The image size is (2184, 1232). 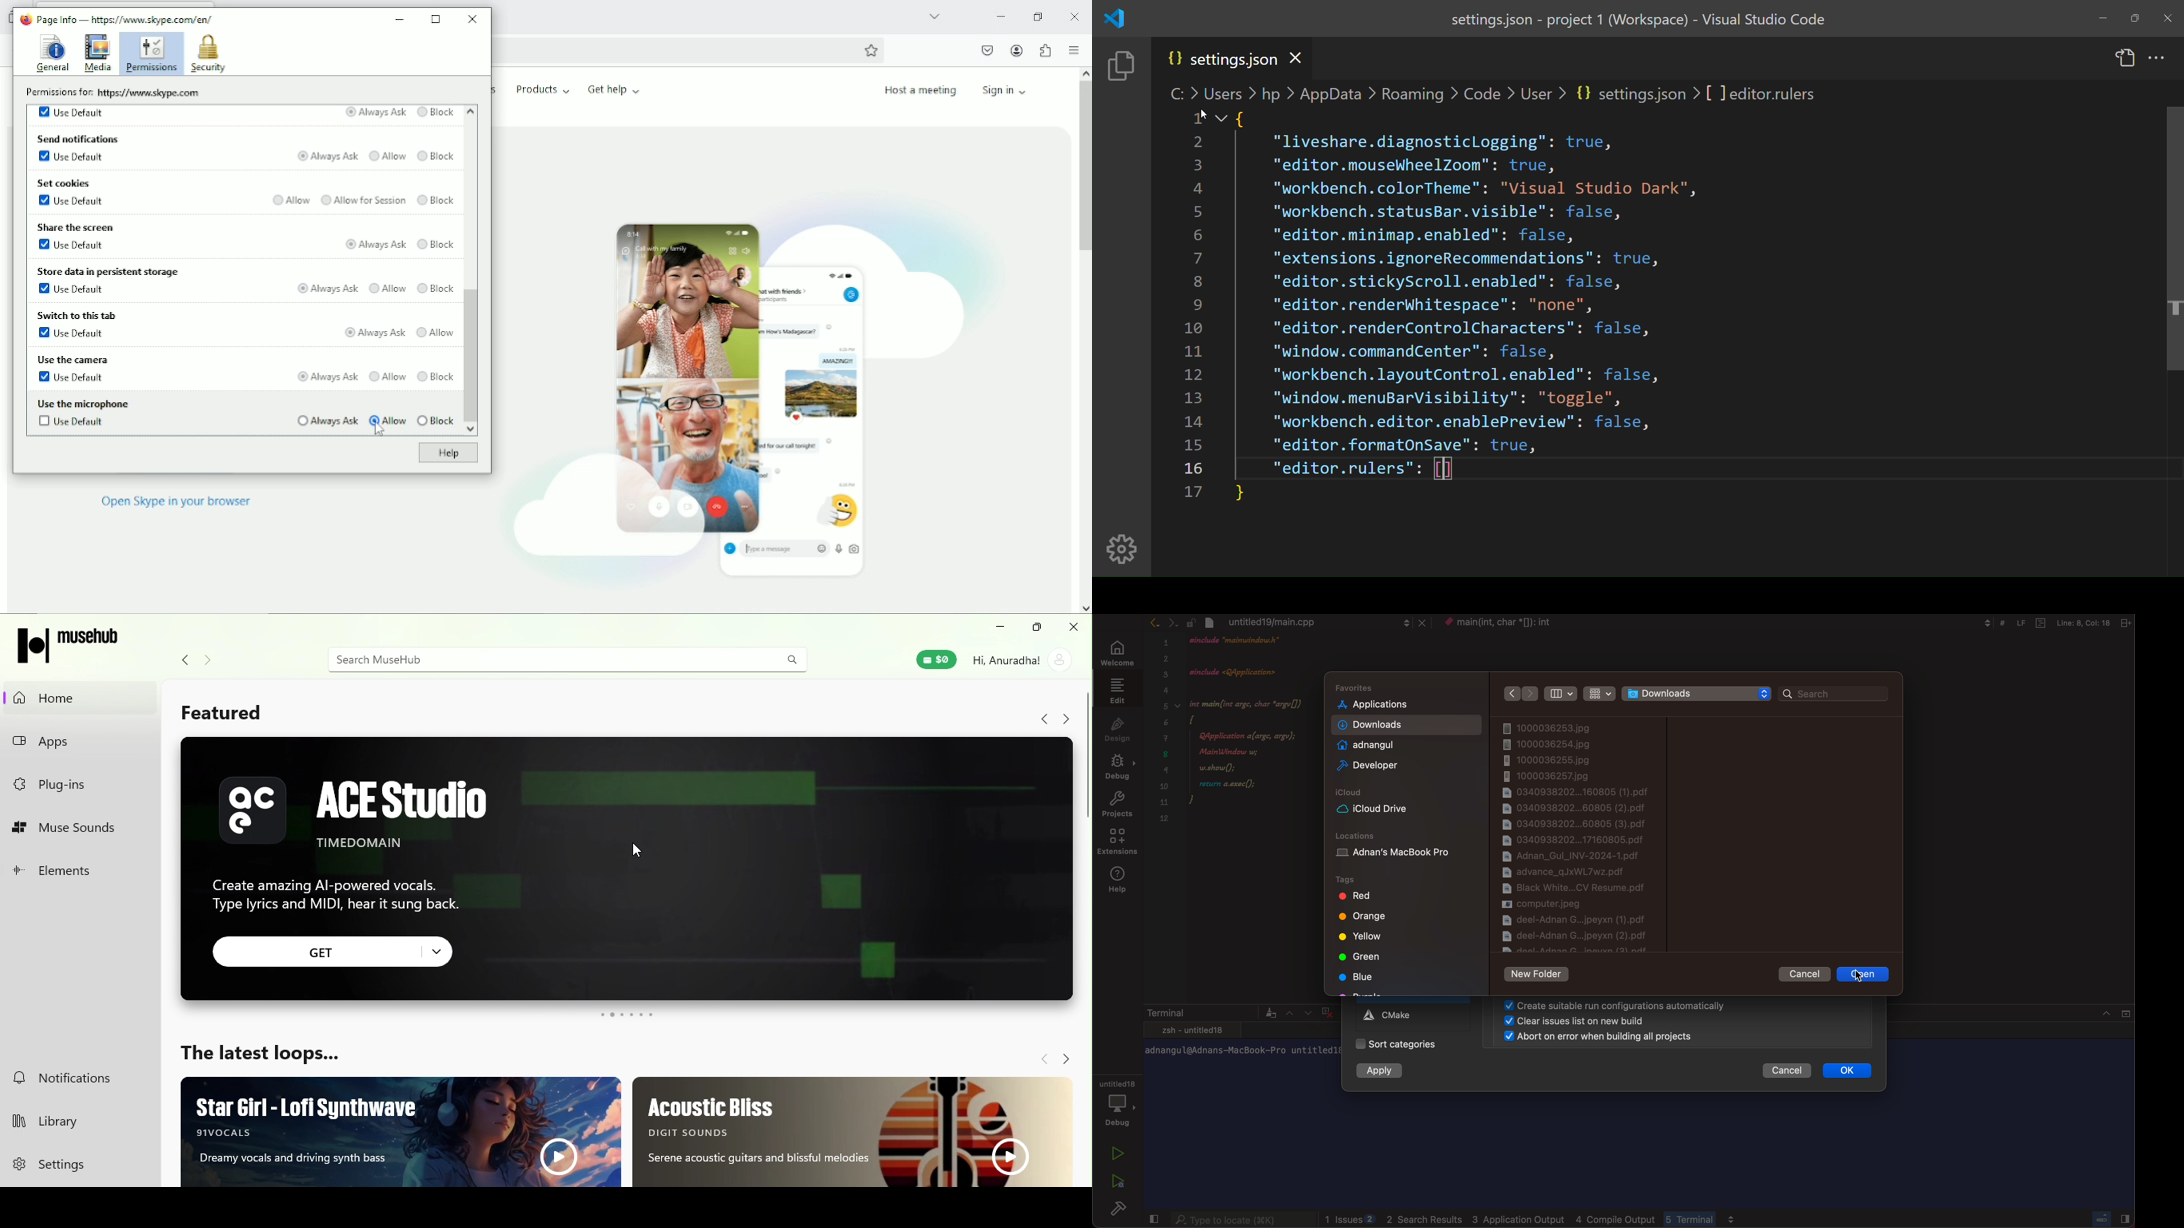 What do you see at coordinates (1236, 729) in the screenshot?
I see `code` at bounding box center [1236, 729].